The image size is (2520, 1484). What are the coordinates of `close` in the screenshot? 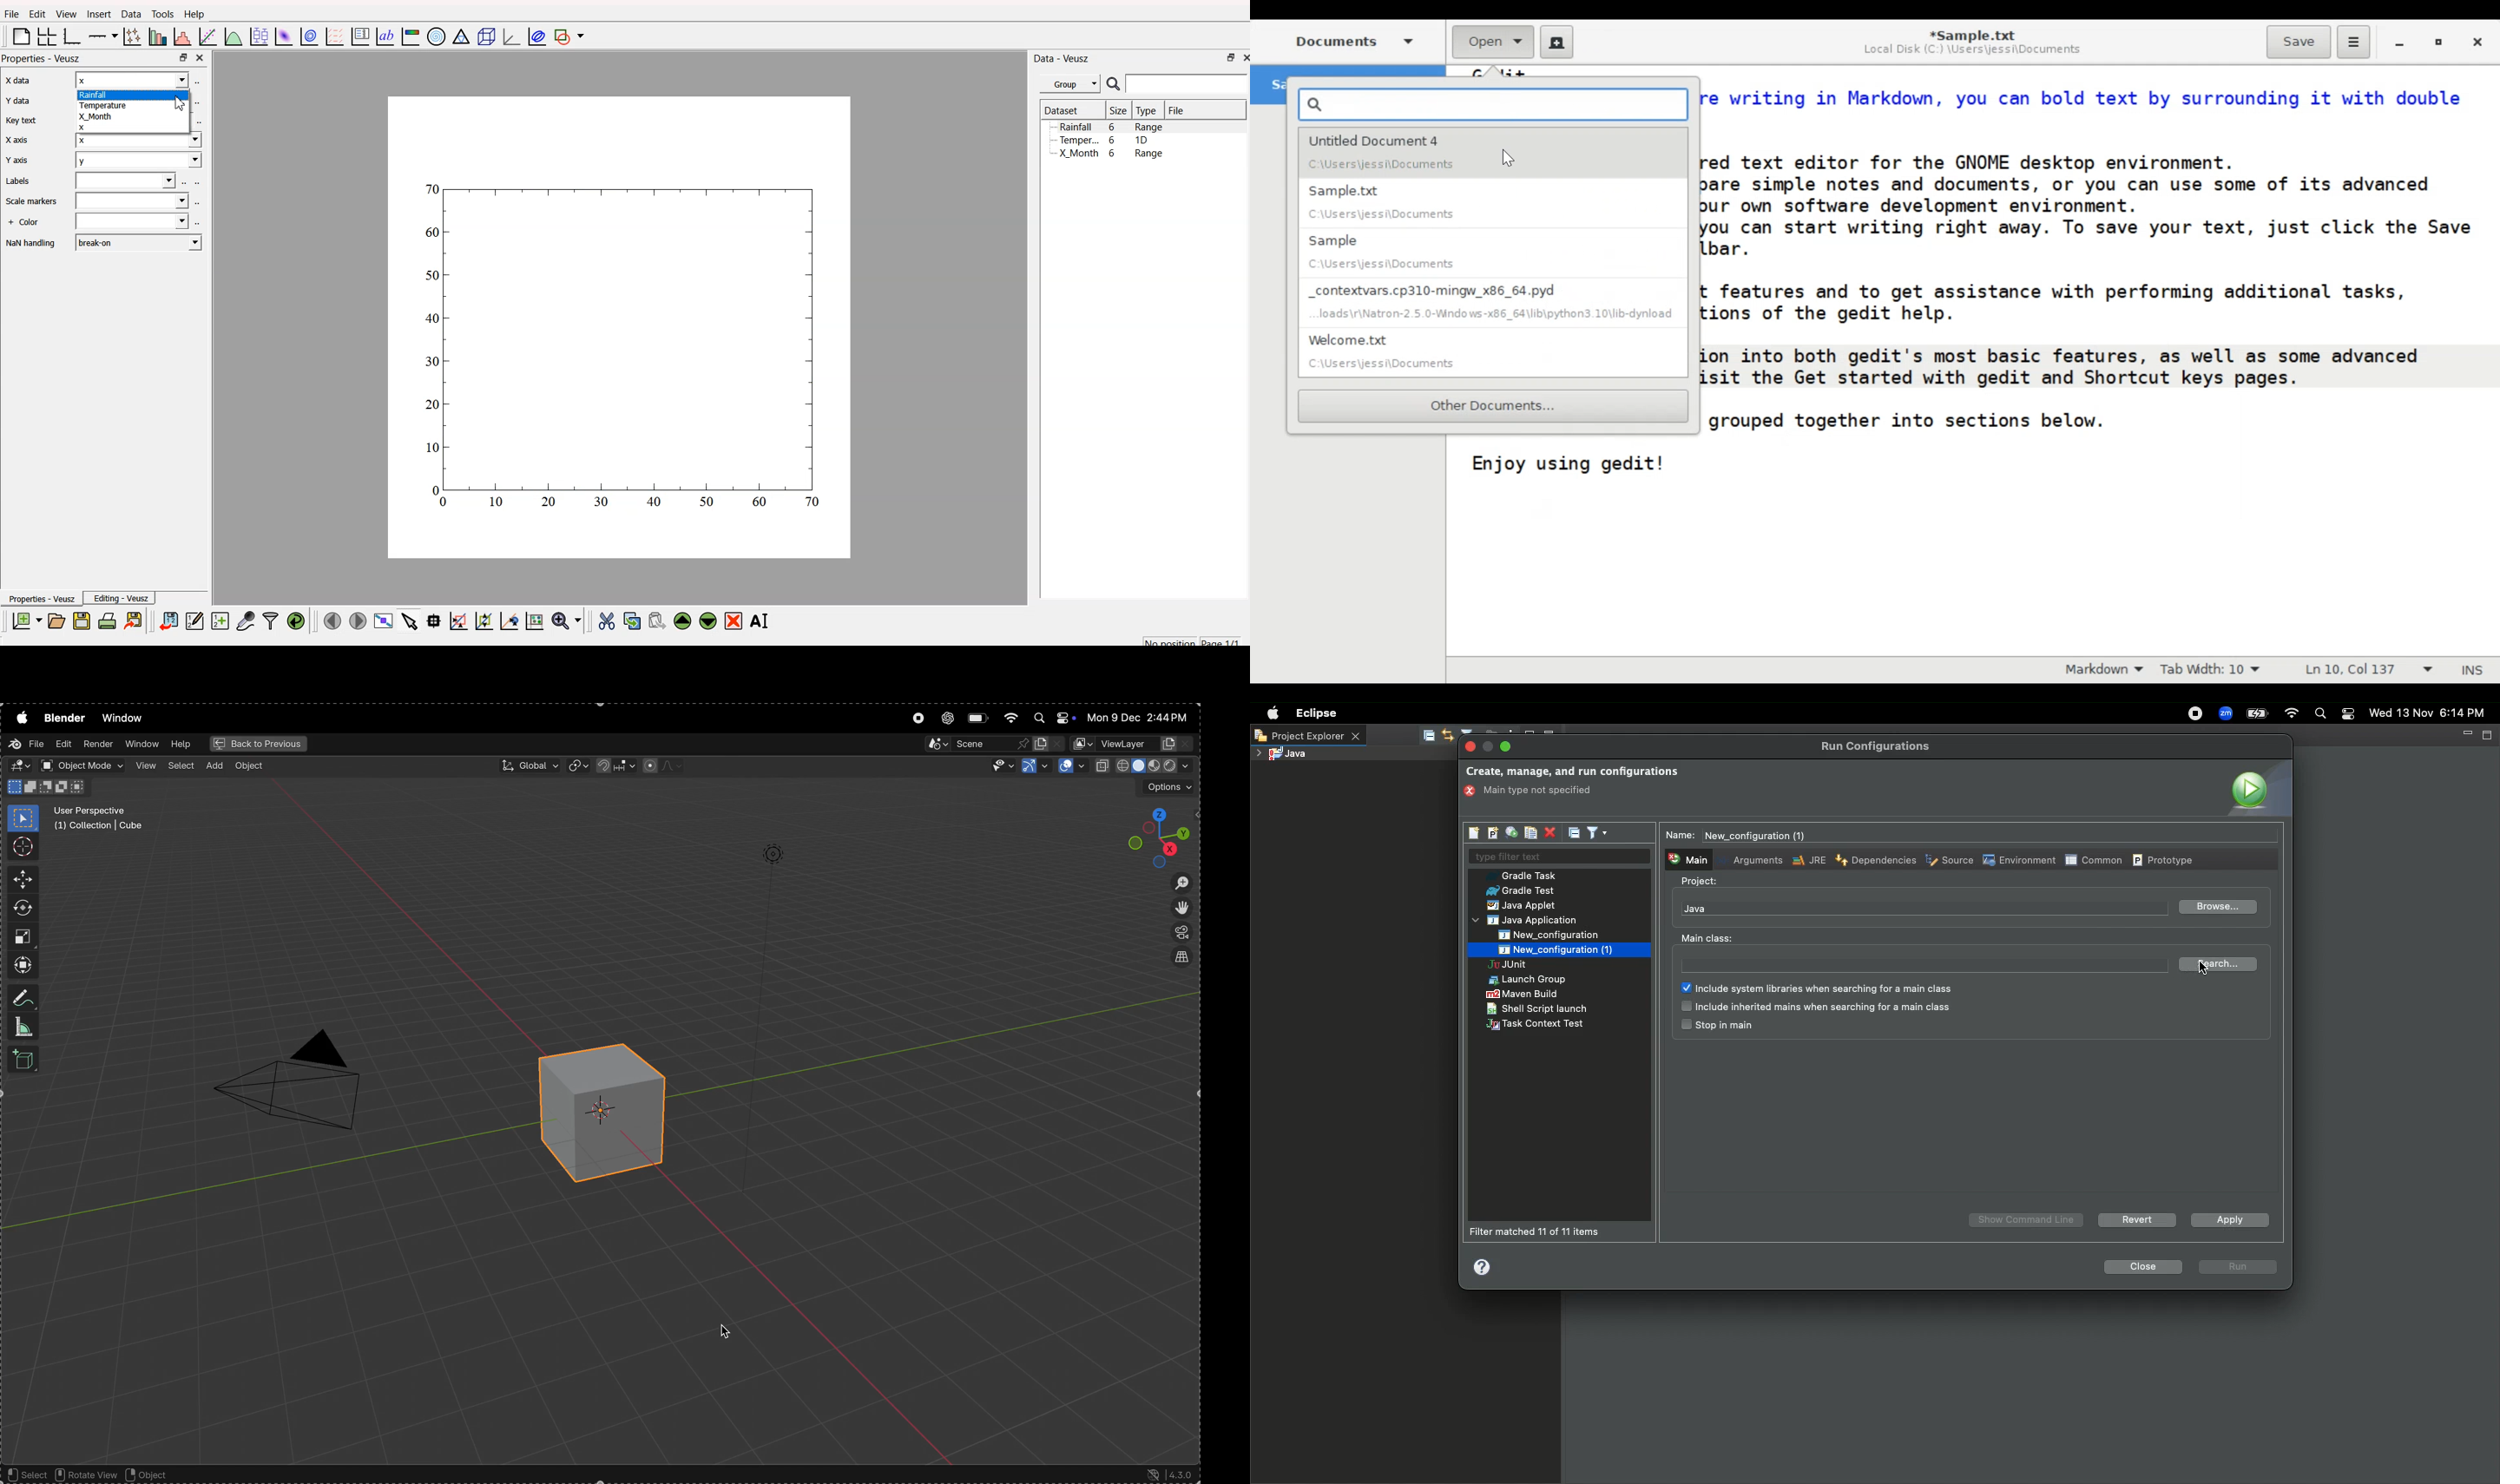 It's located at (1243, 59).